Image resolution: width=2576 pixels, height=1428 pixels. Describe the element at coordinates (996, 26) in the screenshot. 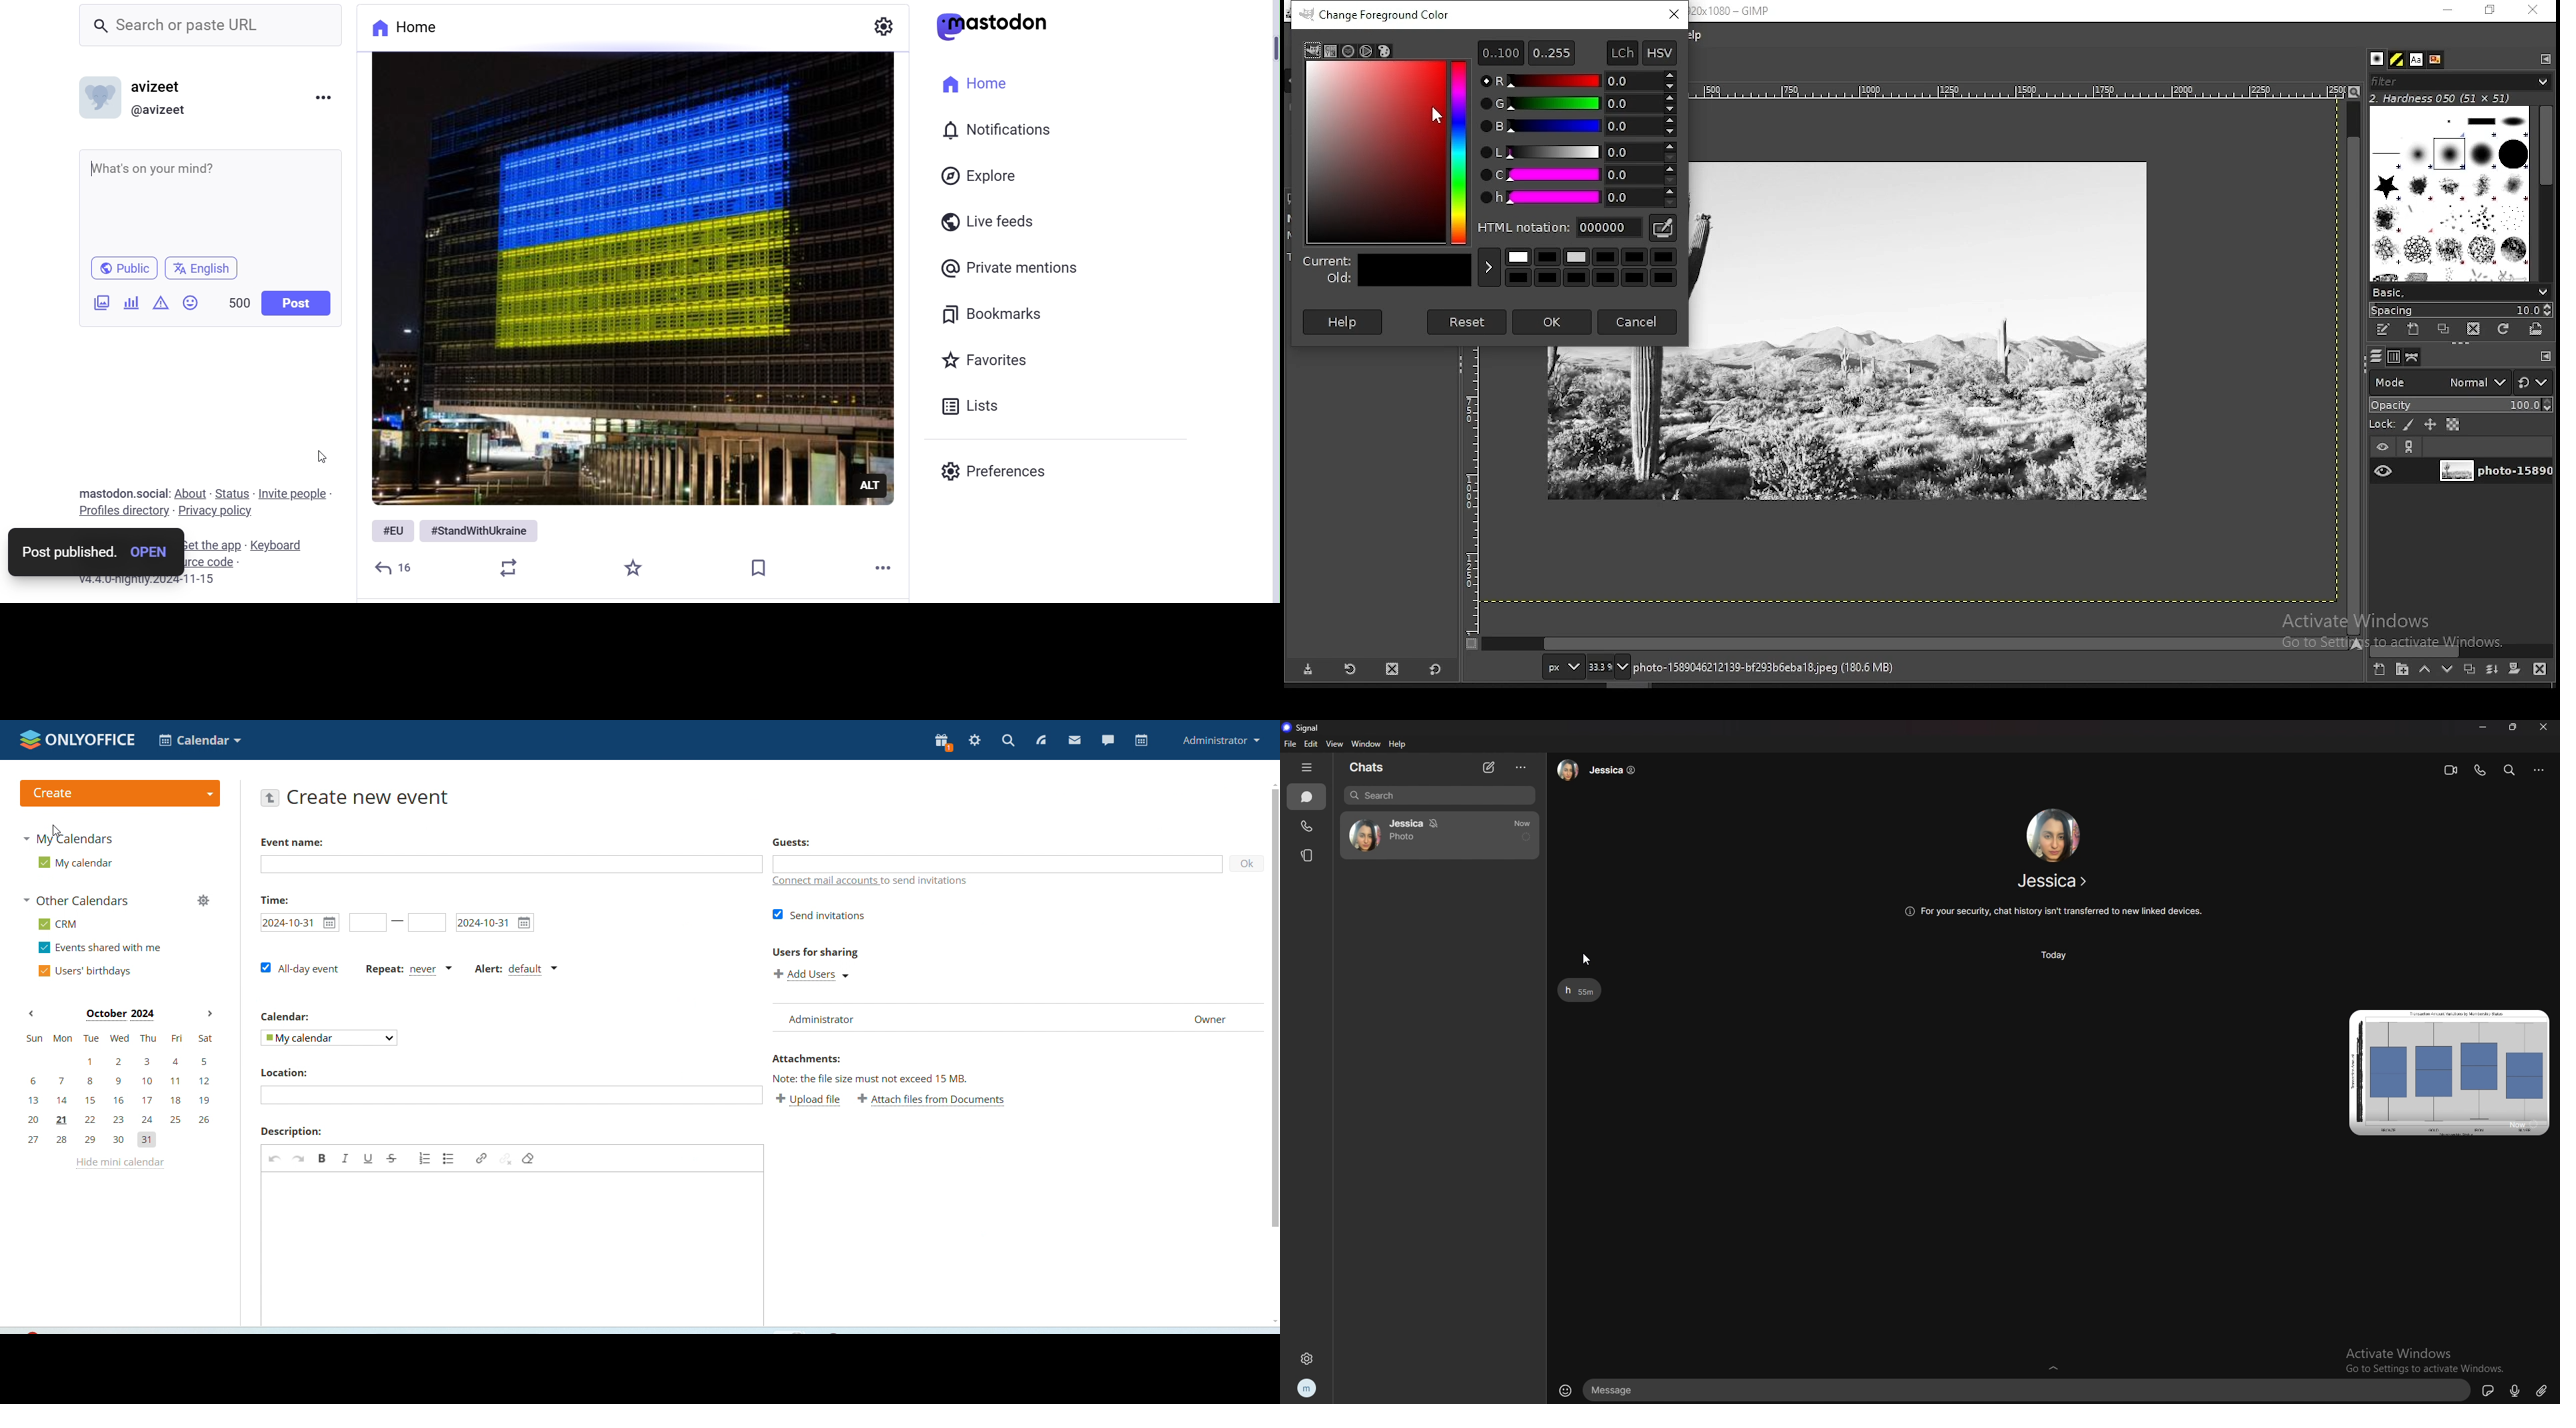

I see `Logo` at that location.